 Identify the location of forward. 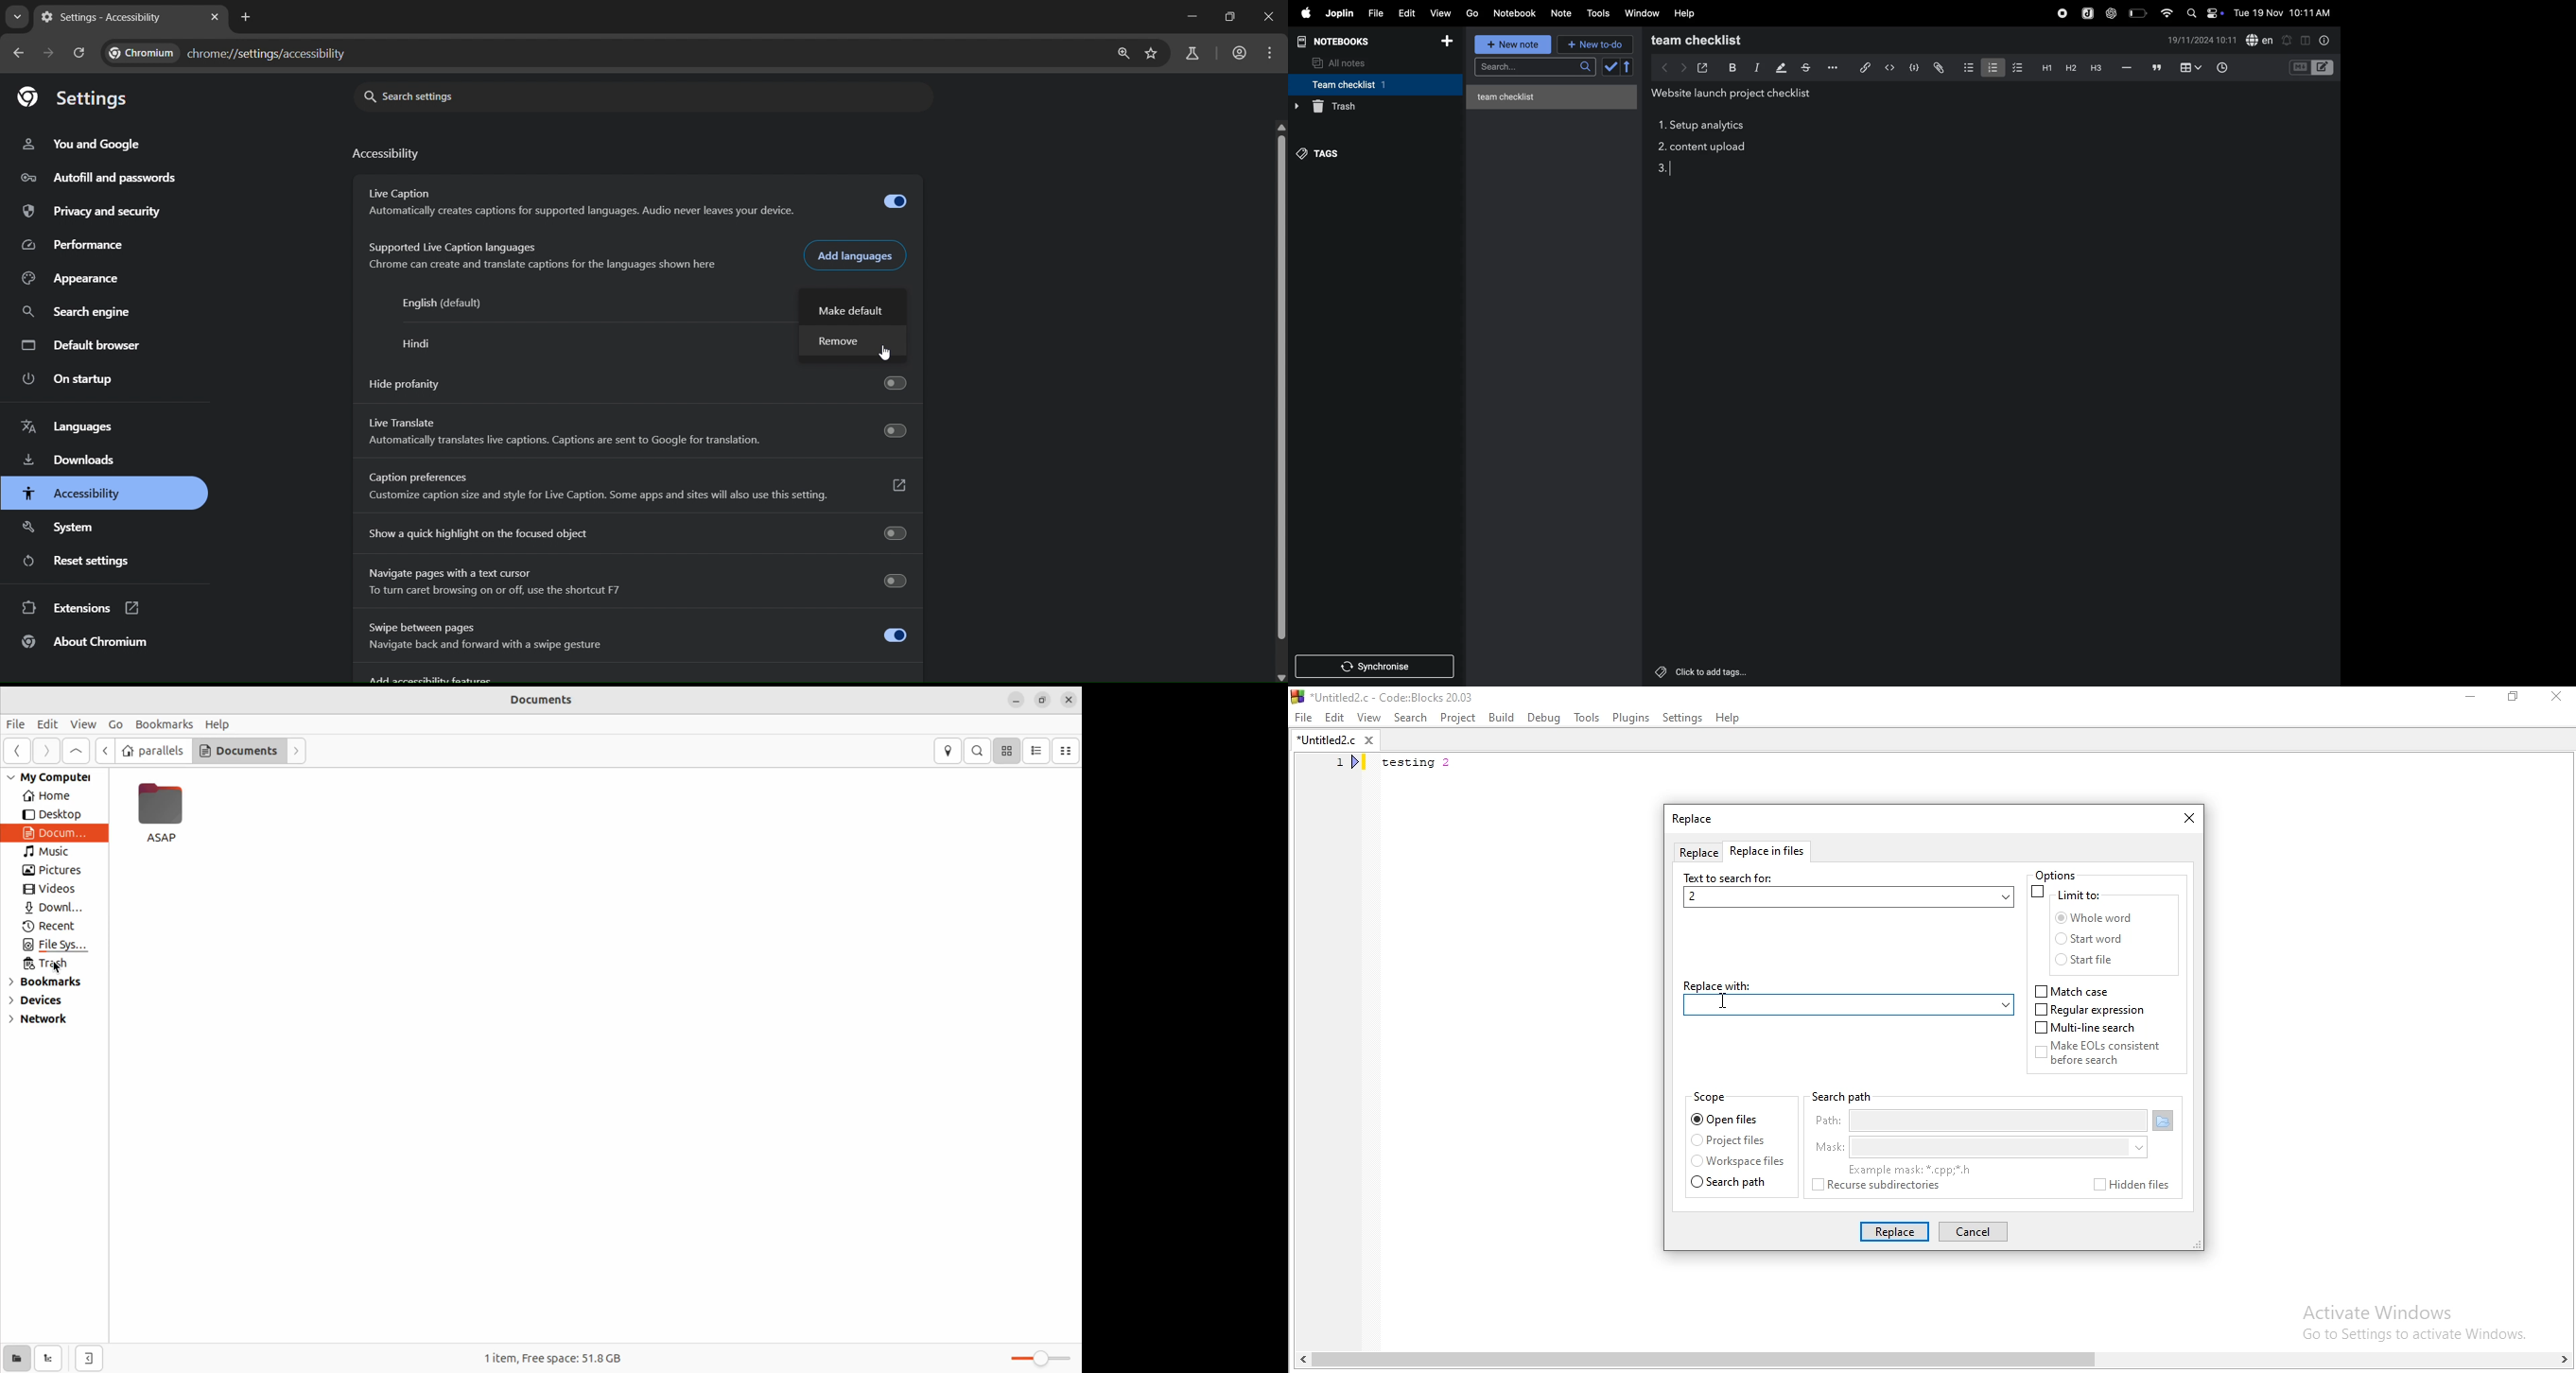
(1681, 67).